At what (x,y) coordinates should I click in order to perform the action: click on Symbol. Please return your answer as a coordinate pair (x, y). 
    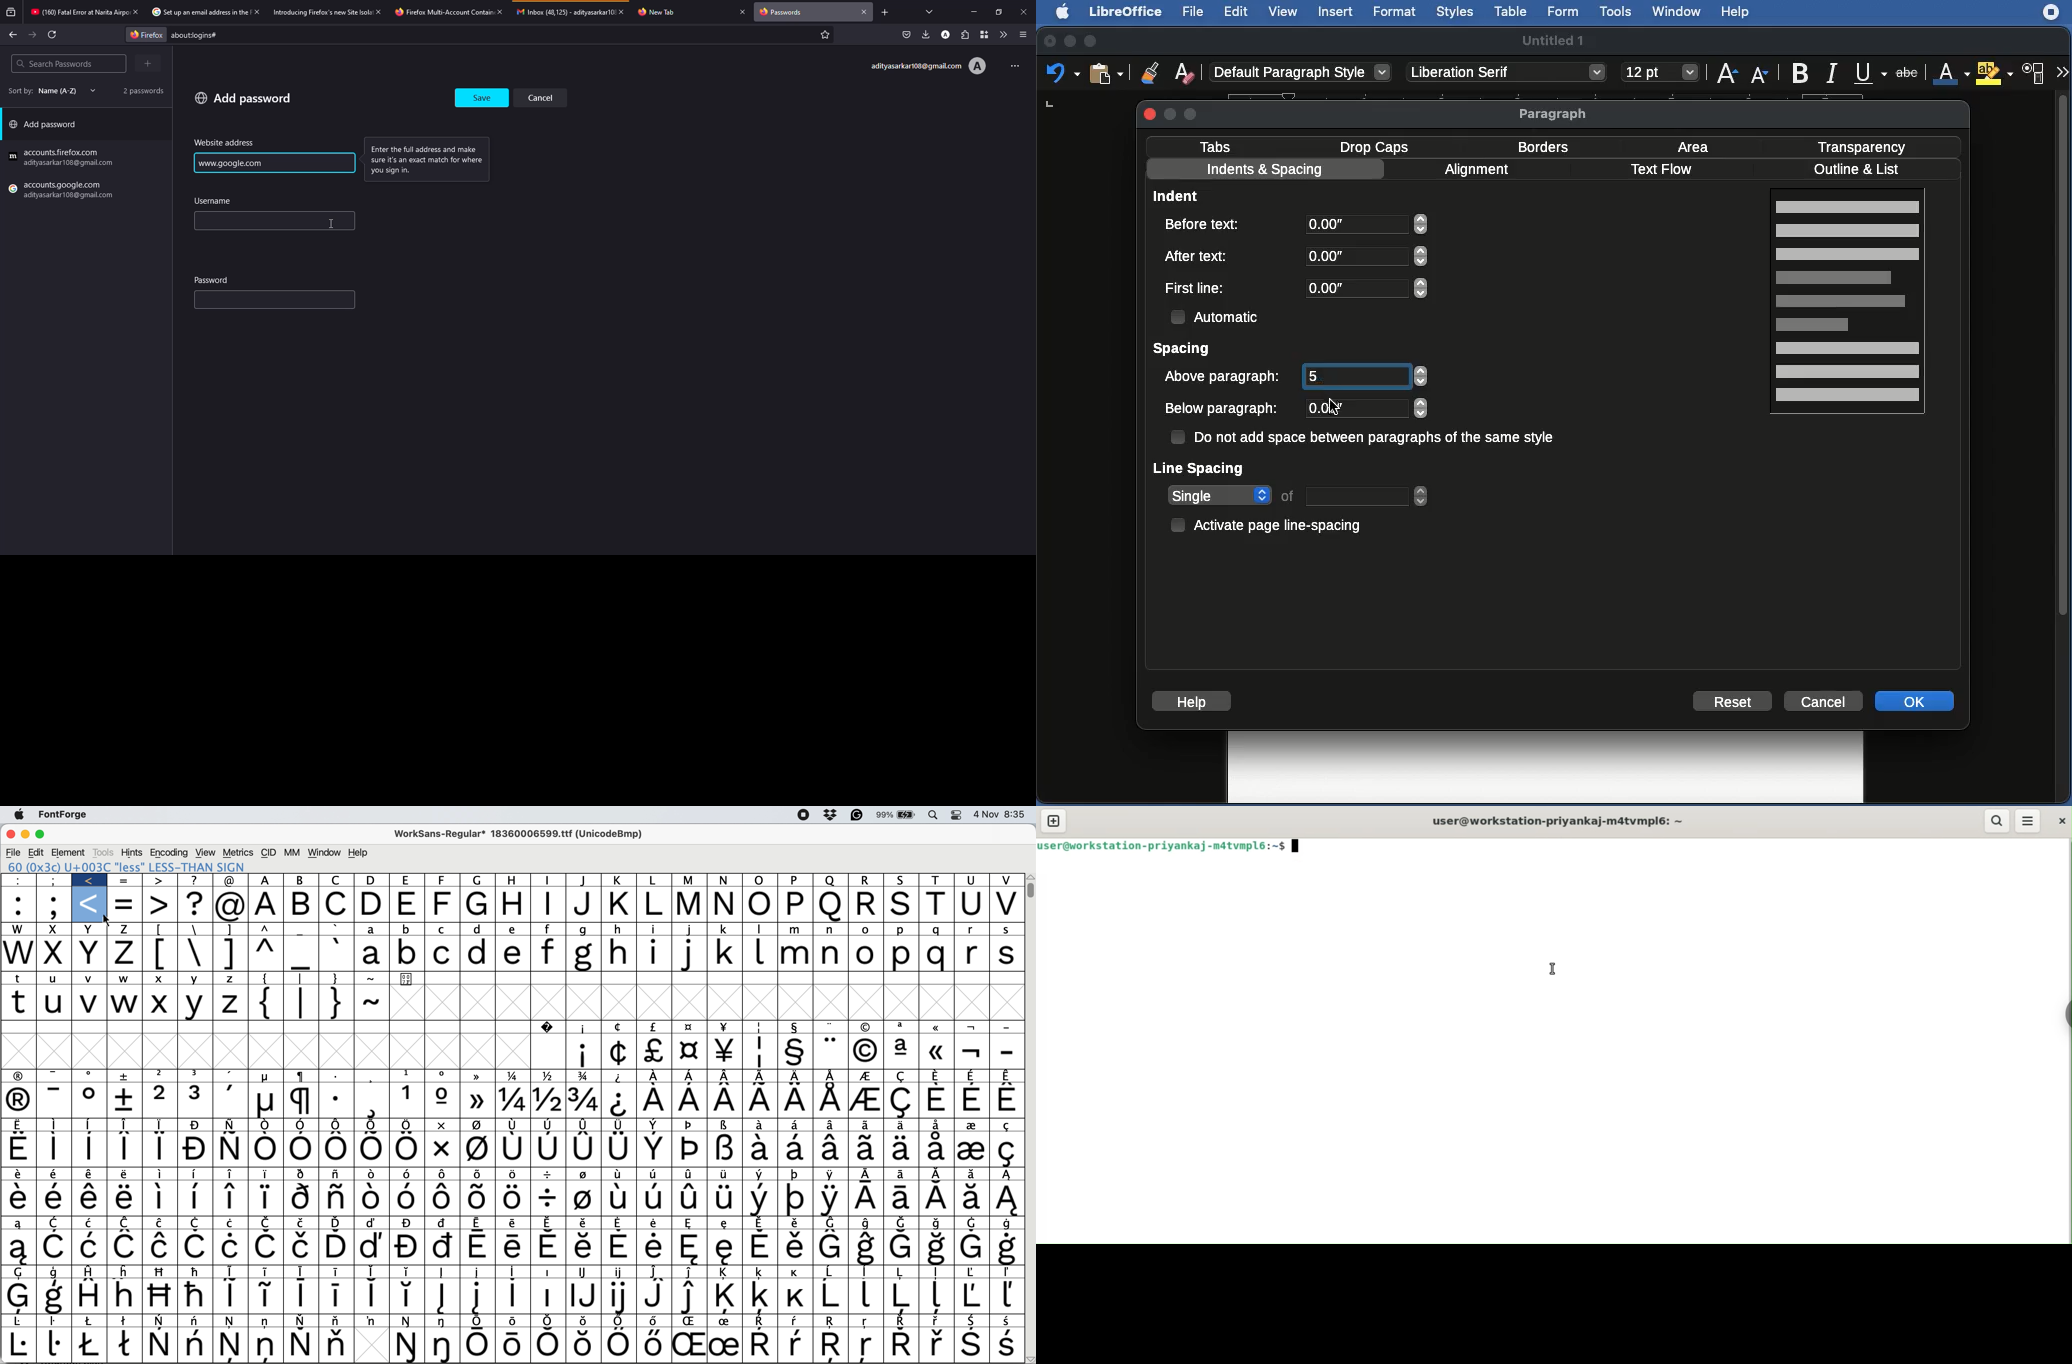
    Looking at the image, I should click on (514, 1272).